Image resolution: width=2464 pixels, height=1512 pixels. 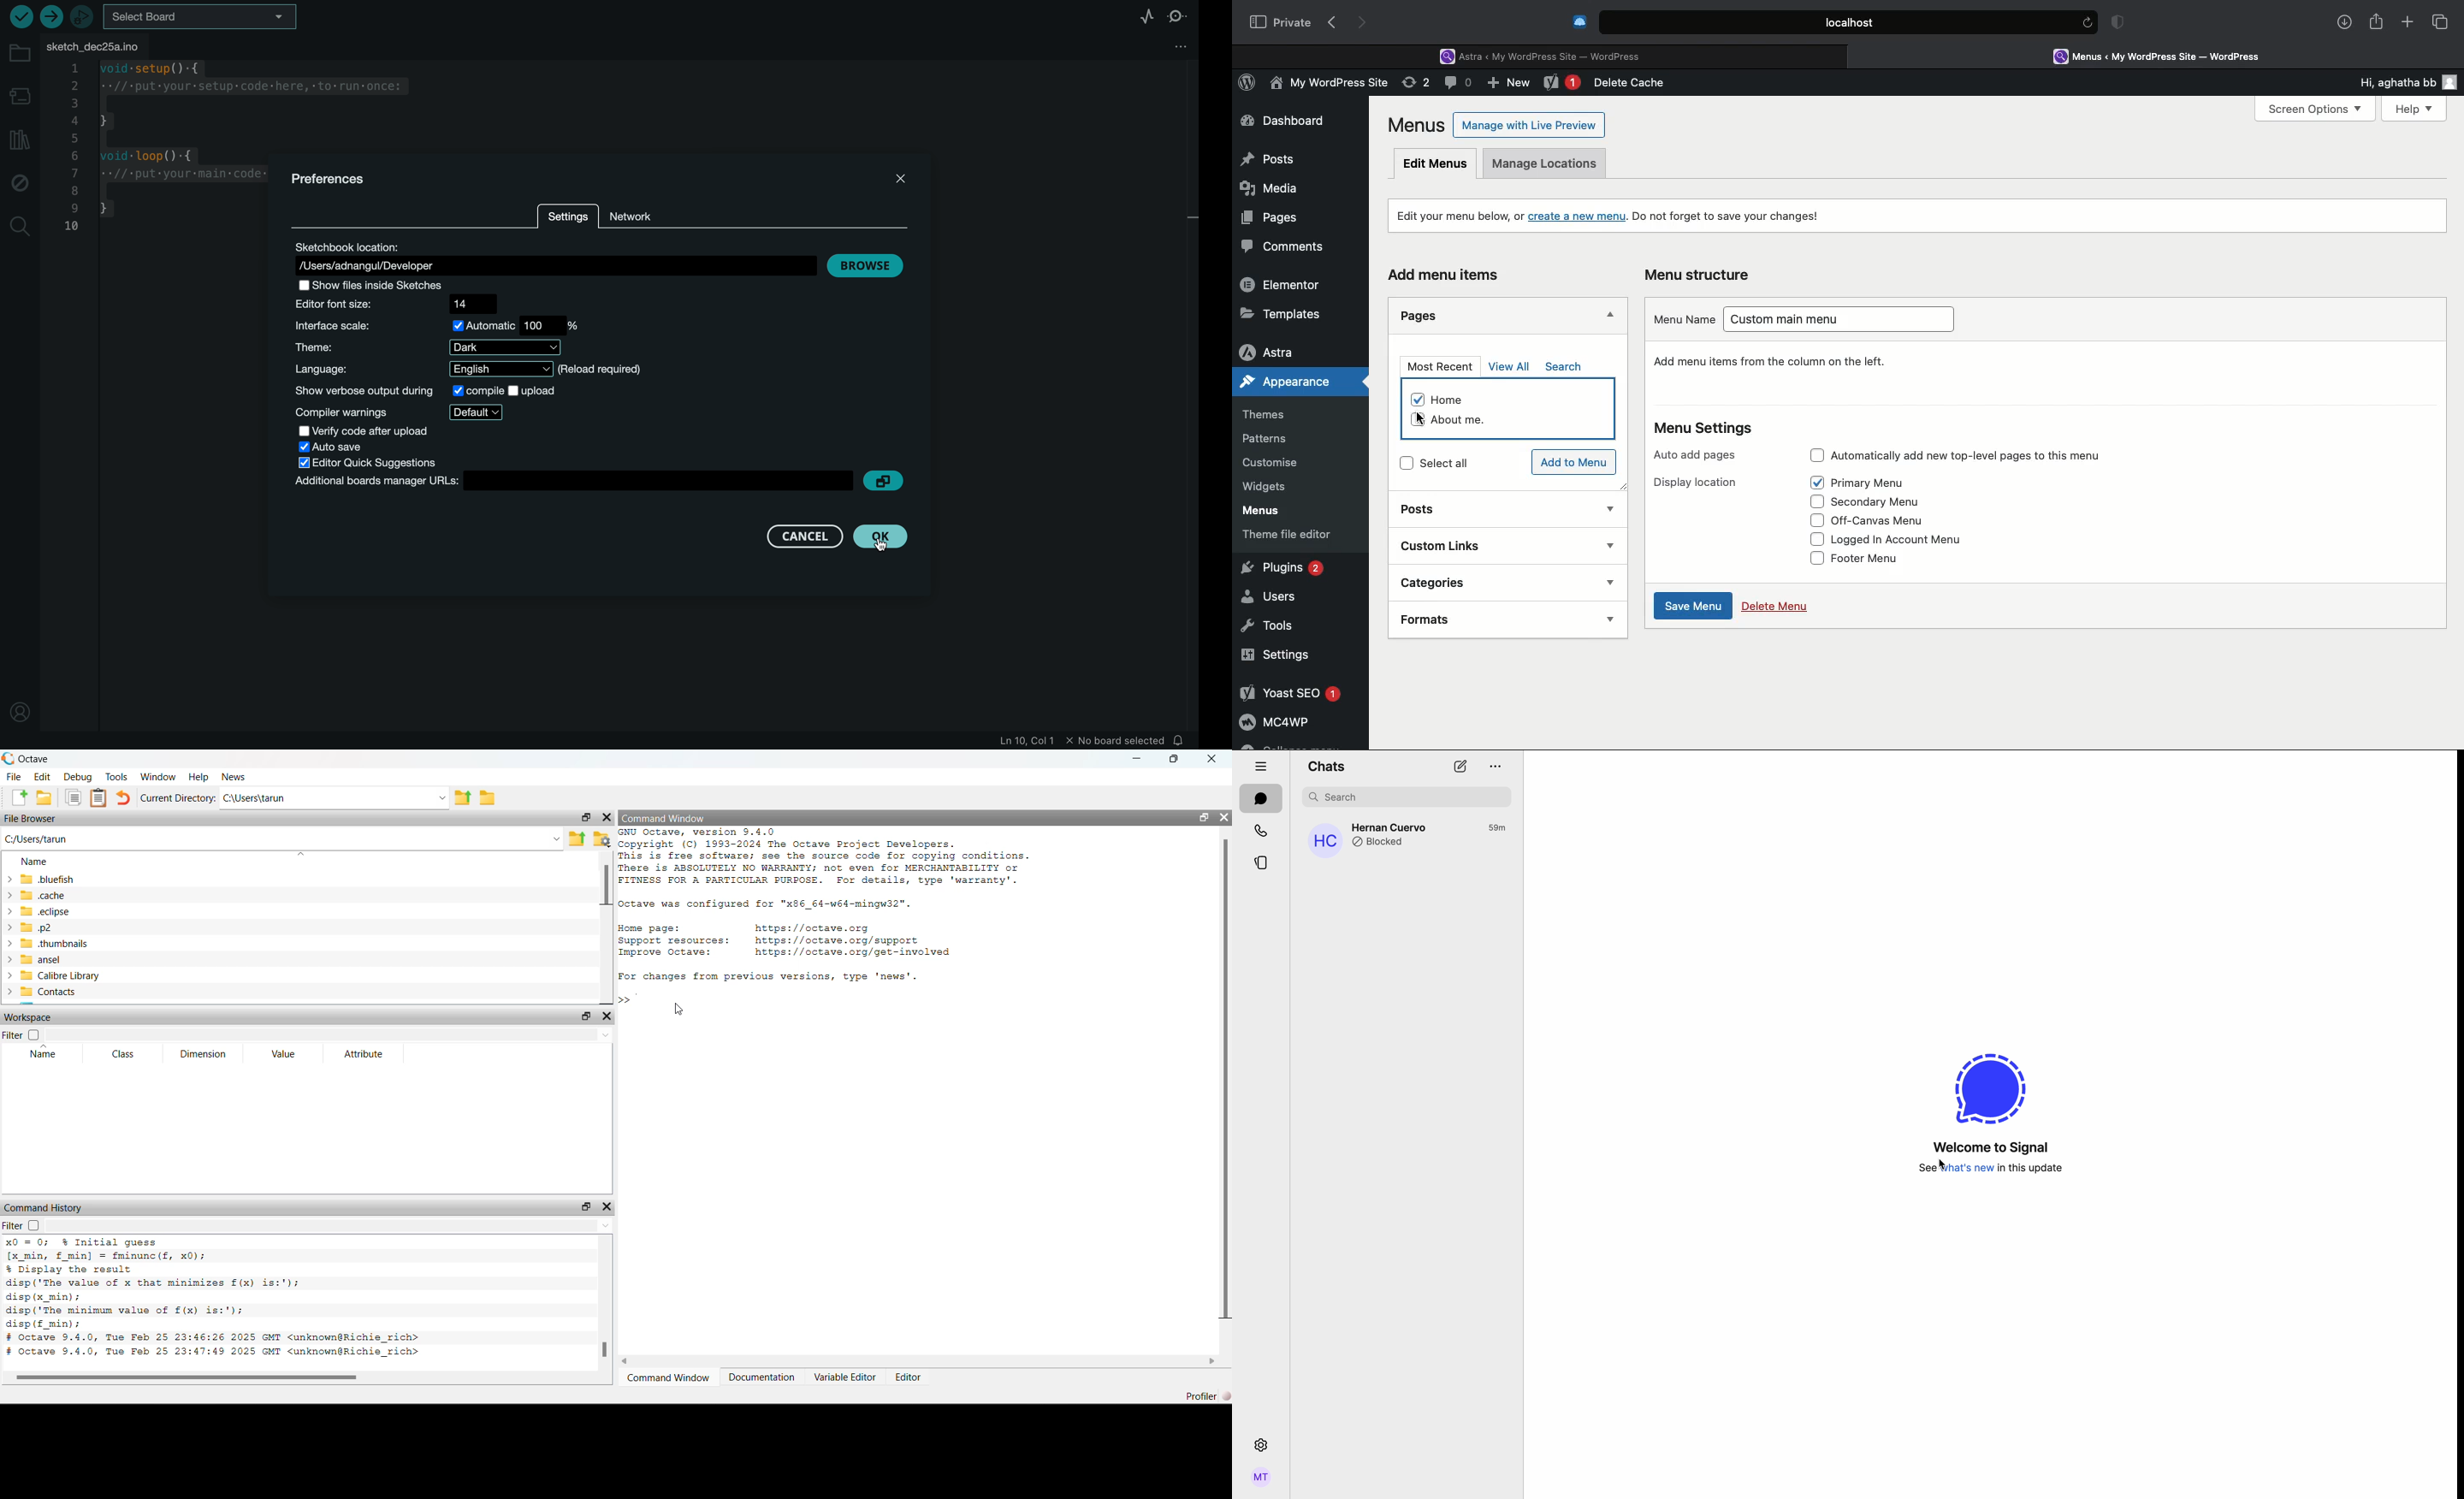 I want to click on Categories, so click(x=1484, y=581).